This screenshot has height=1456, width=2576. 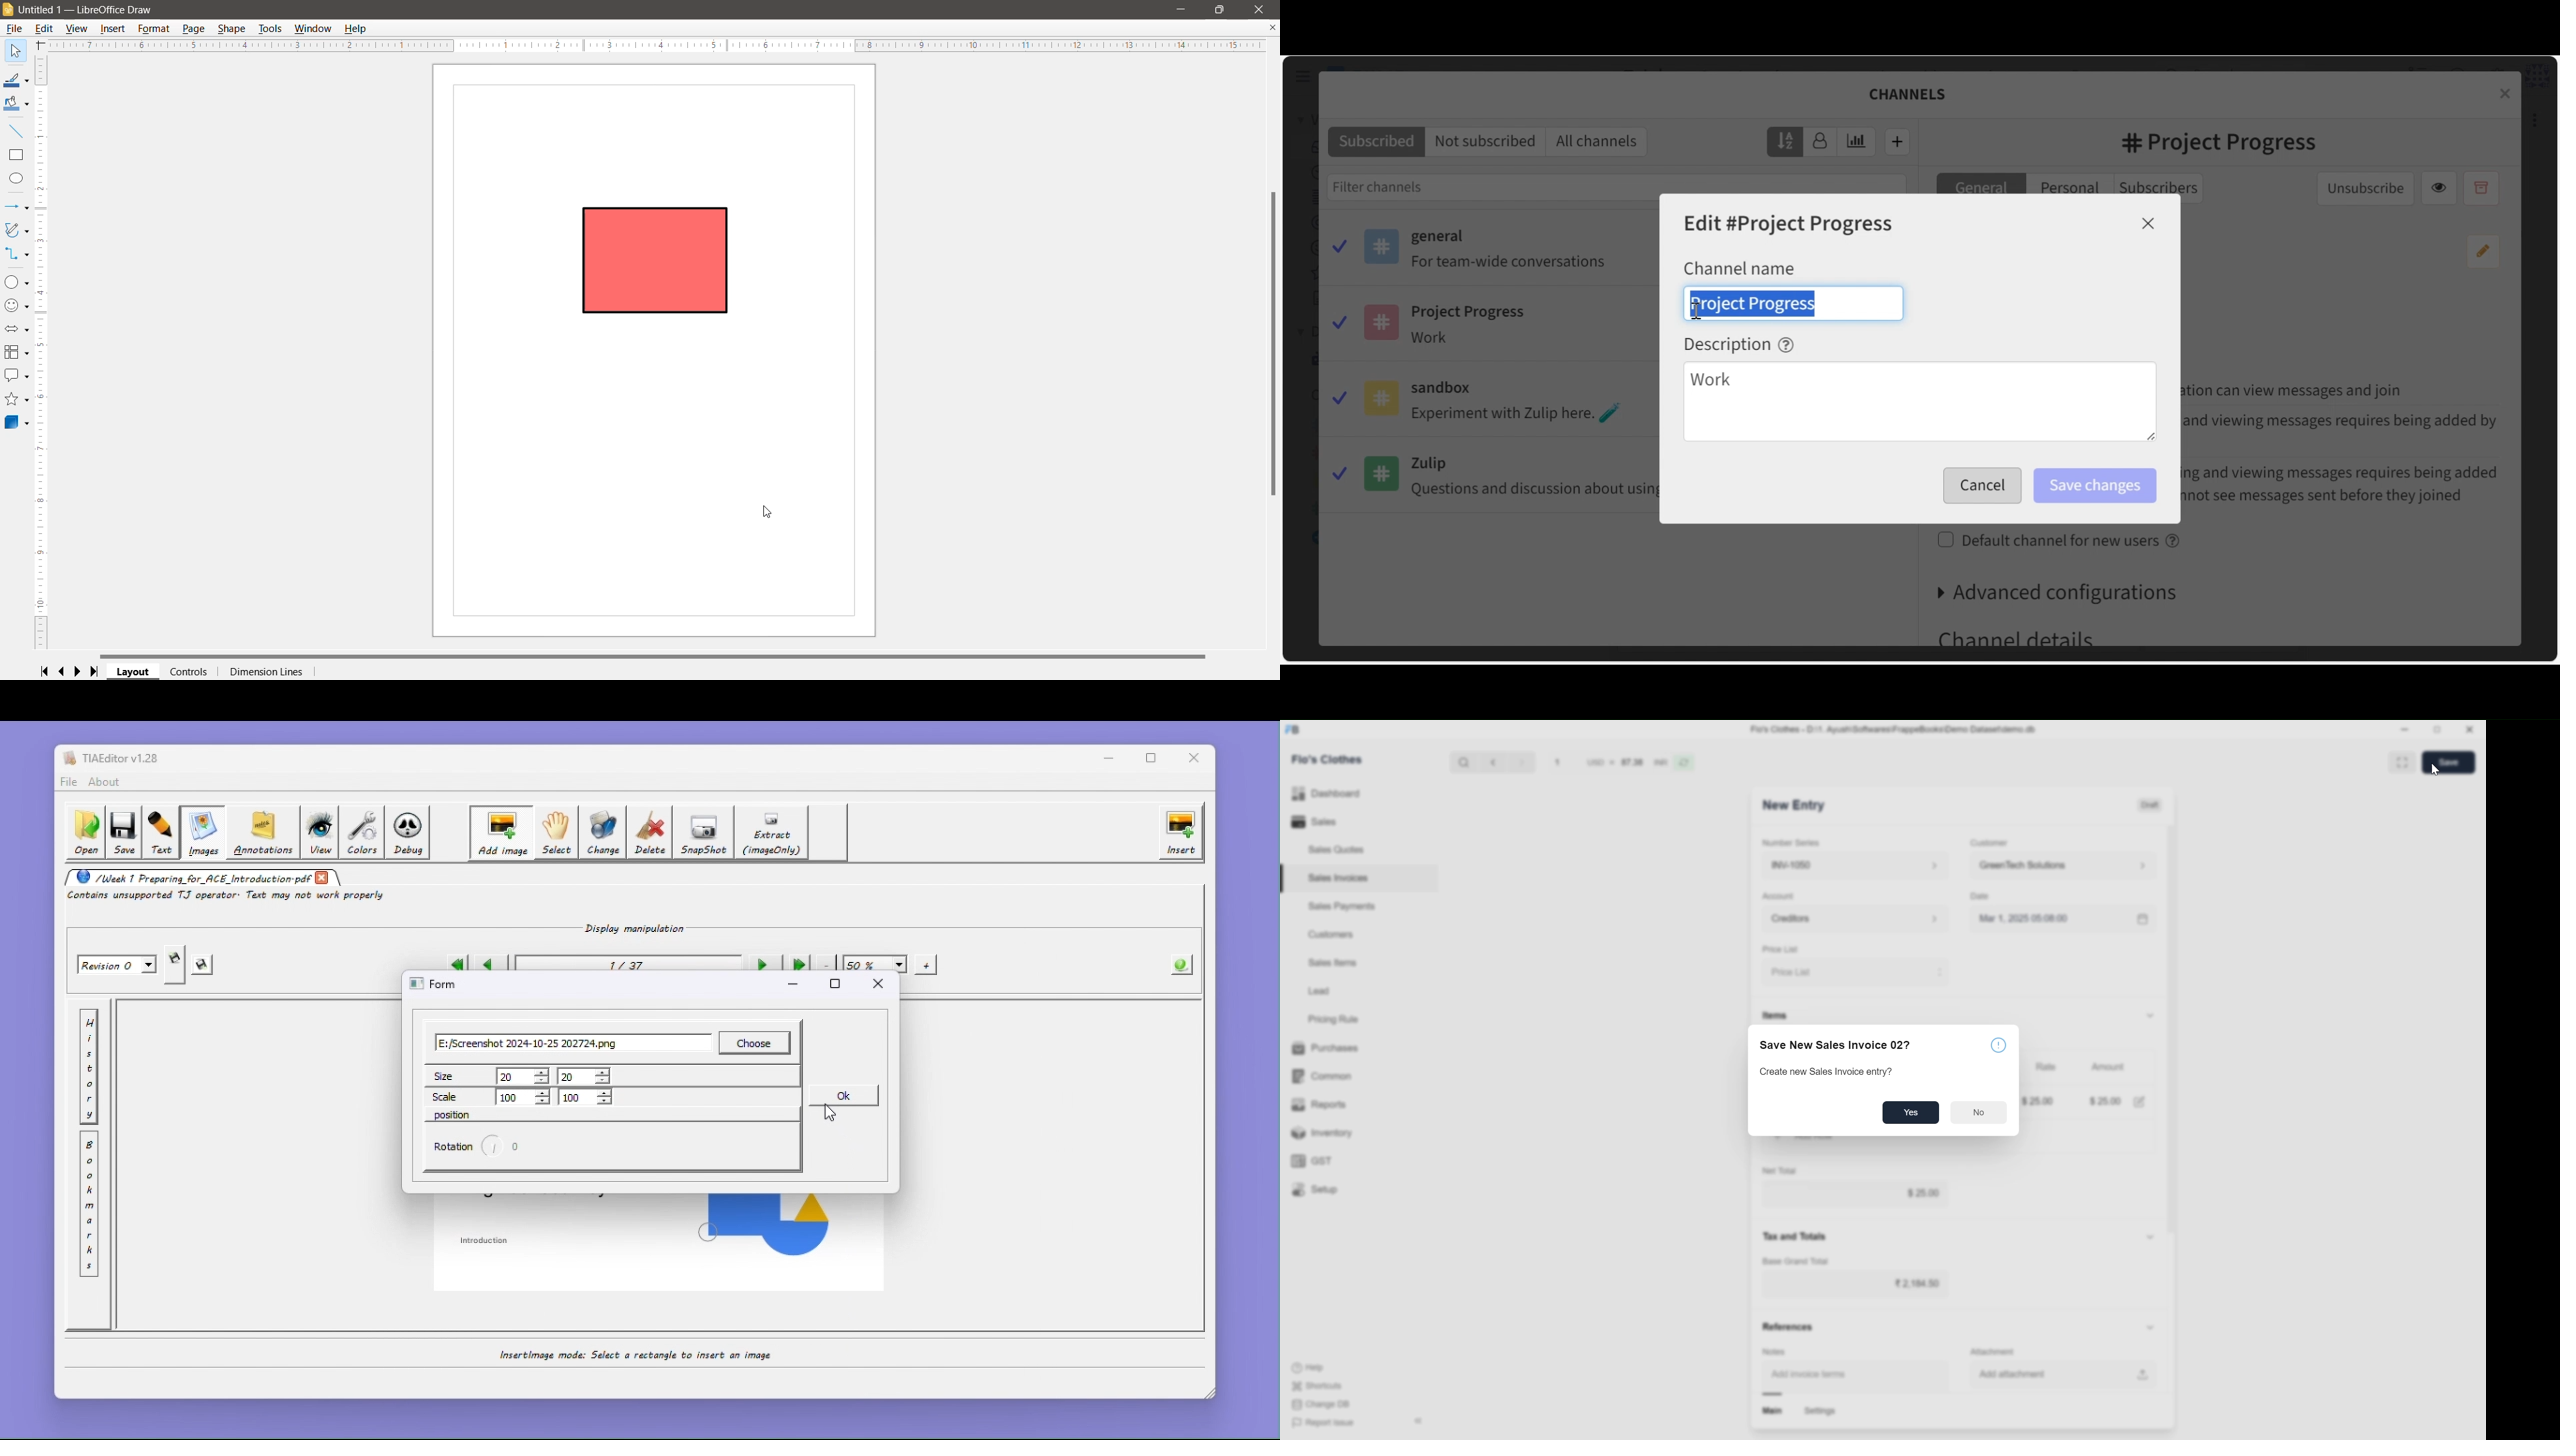 What do you see at coordinates (17, 81) in the screenshot?
I see `Line Color` at bounding box center [17, 81].